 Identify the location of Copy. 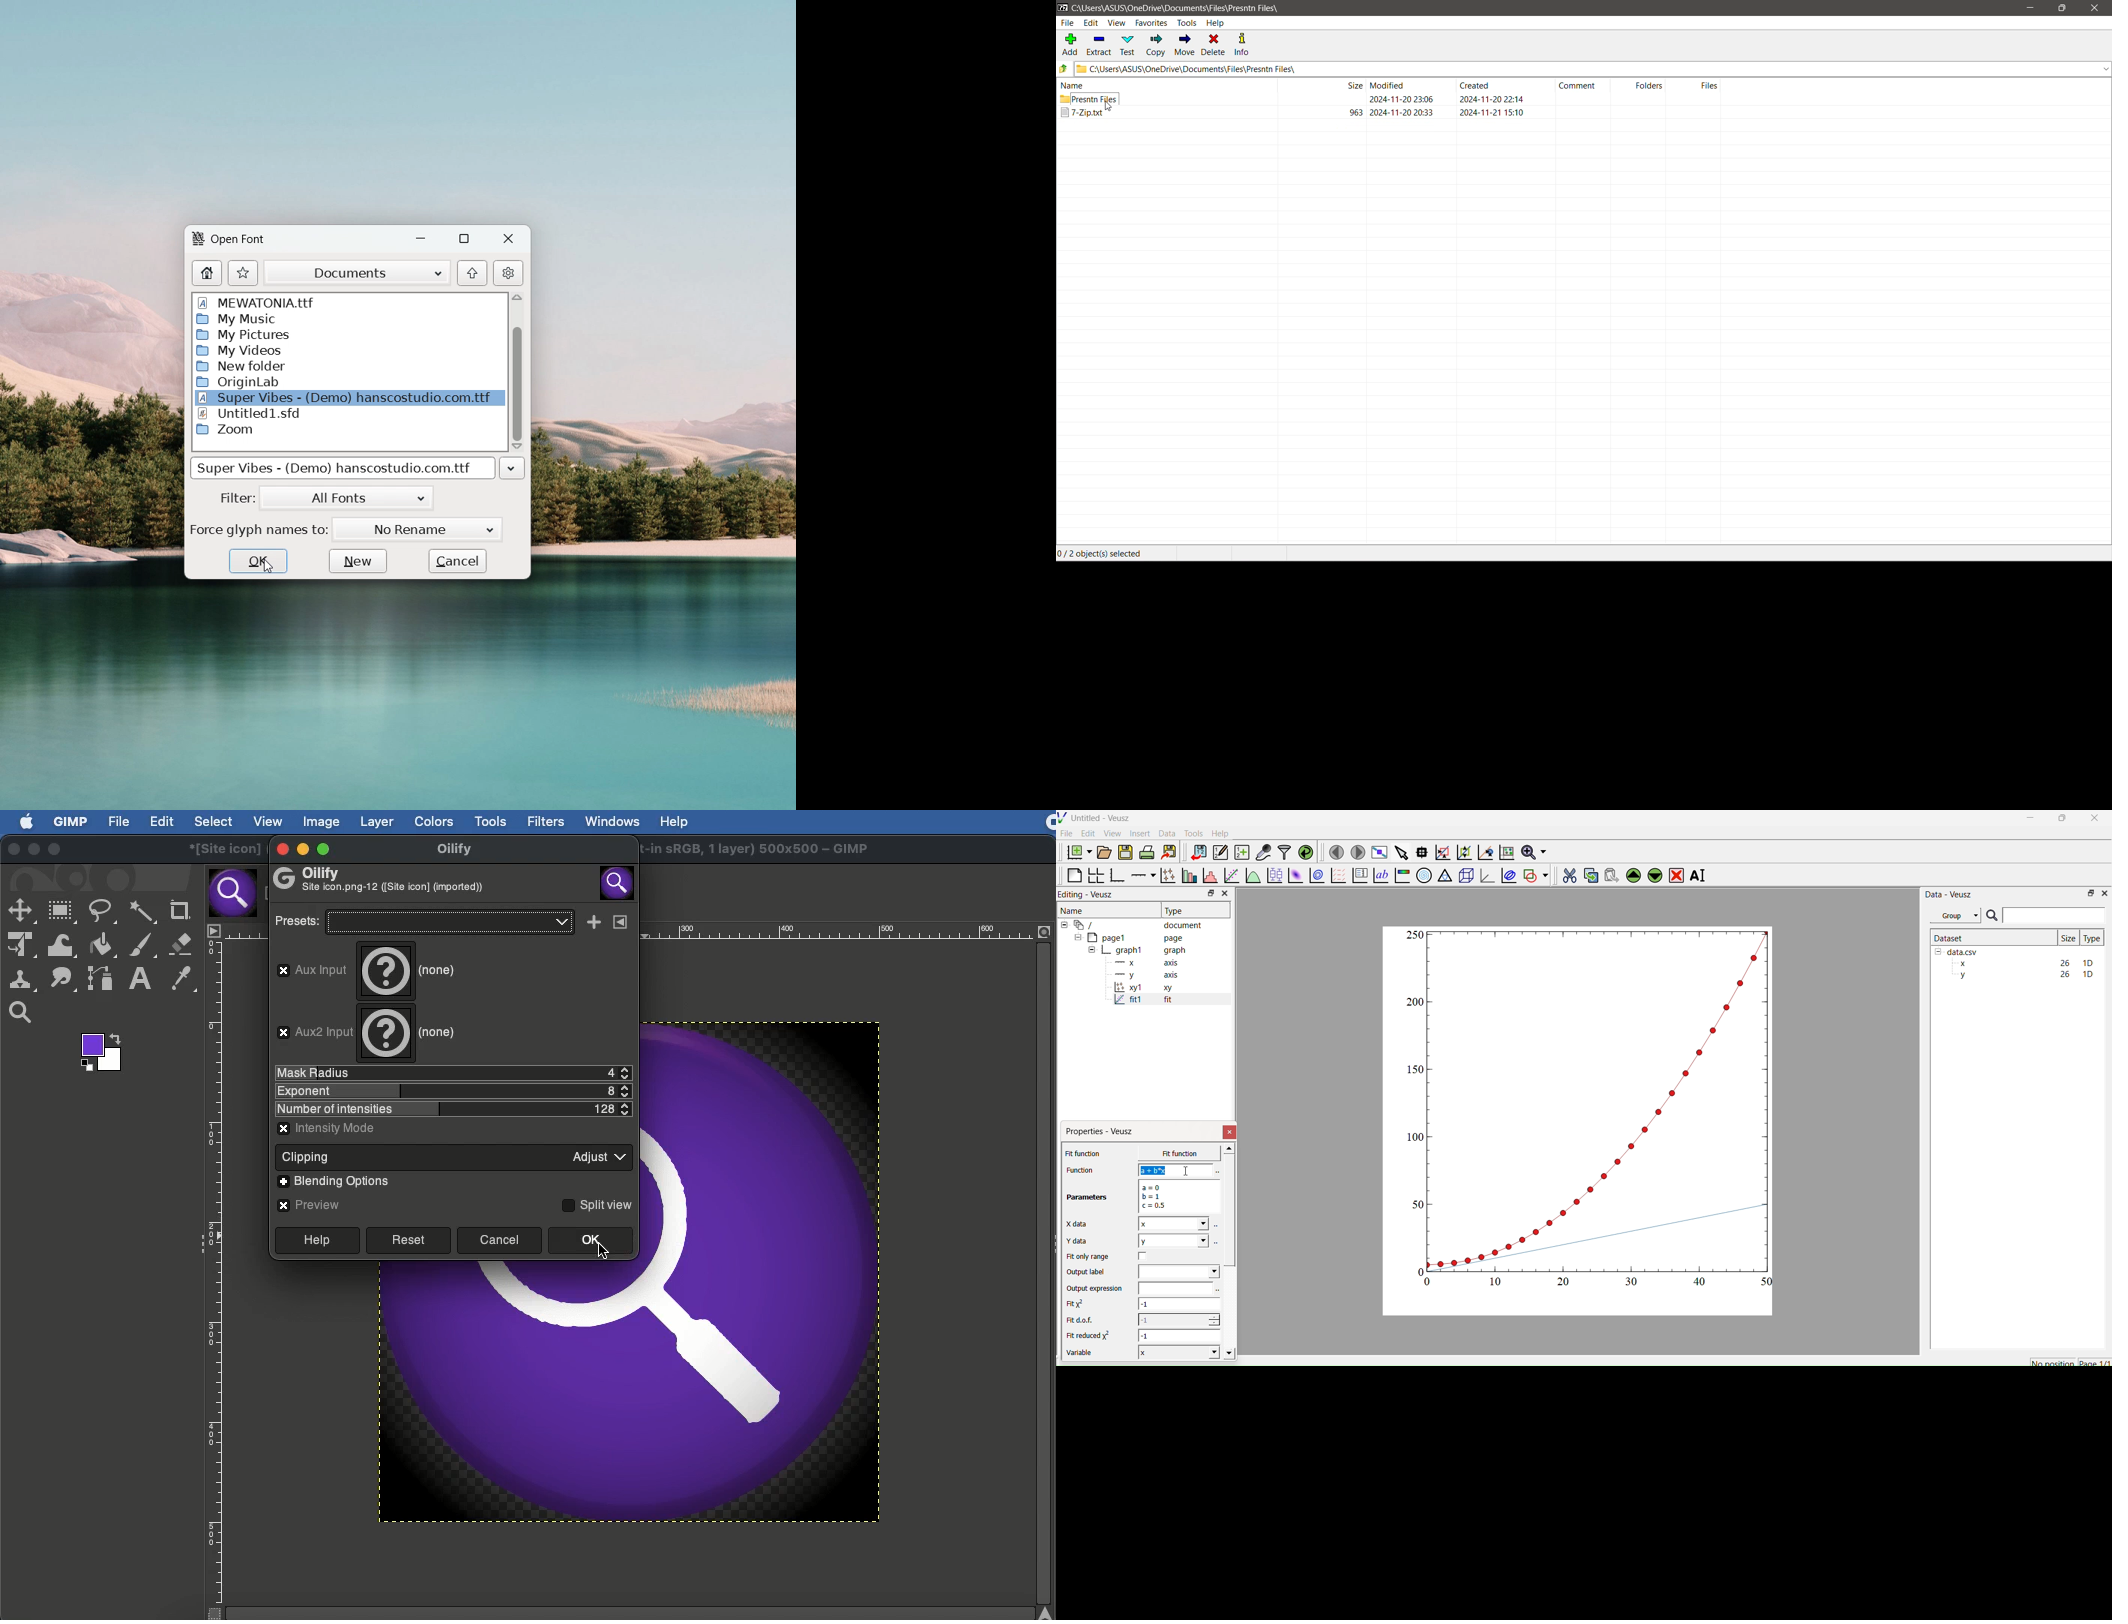
(1588, 874).